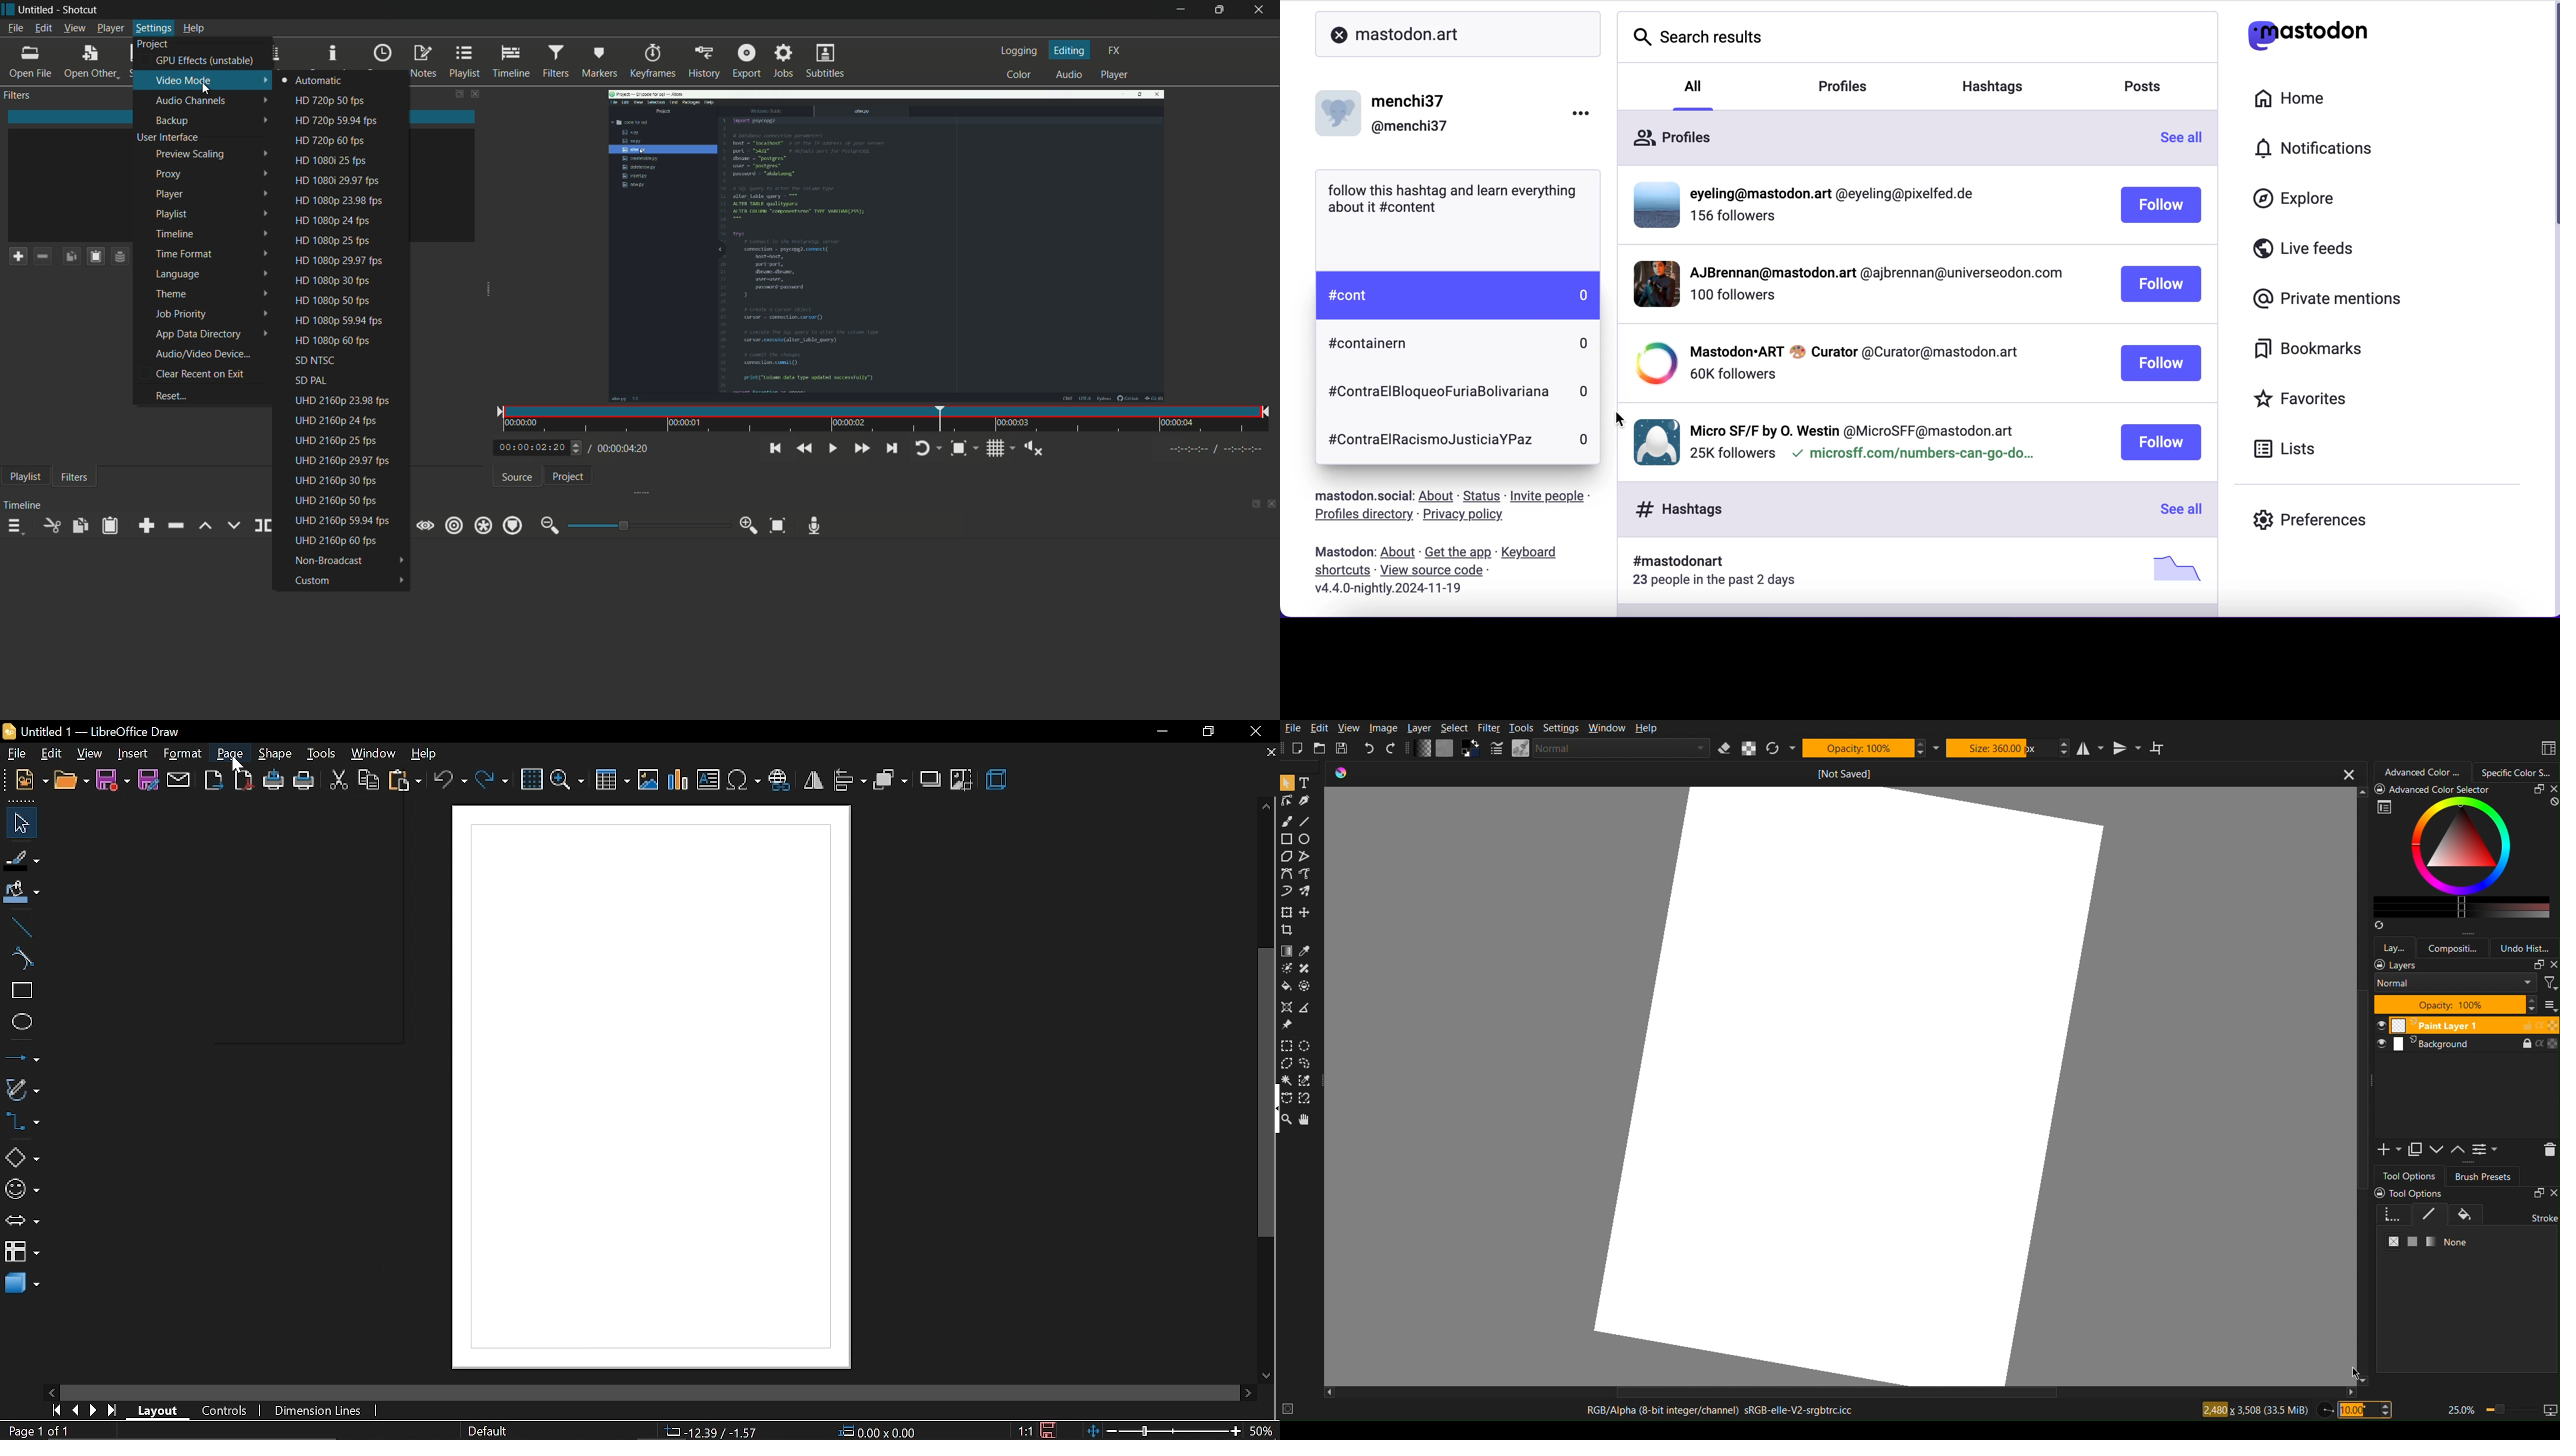 The width and height of the screenshot is (2576, 1456). I want to click on controls, so click(225, 1409).